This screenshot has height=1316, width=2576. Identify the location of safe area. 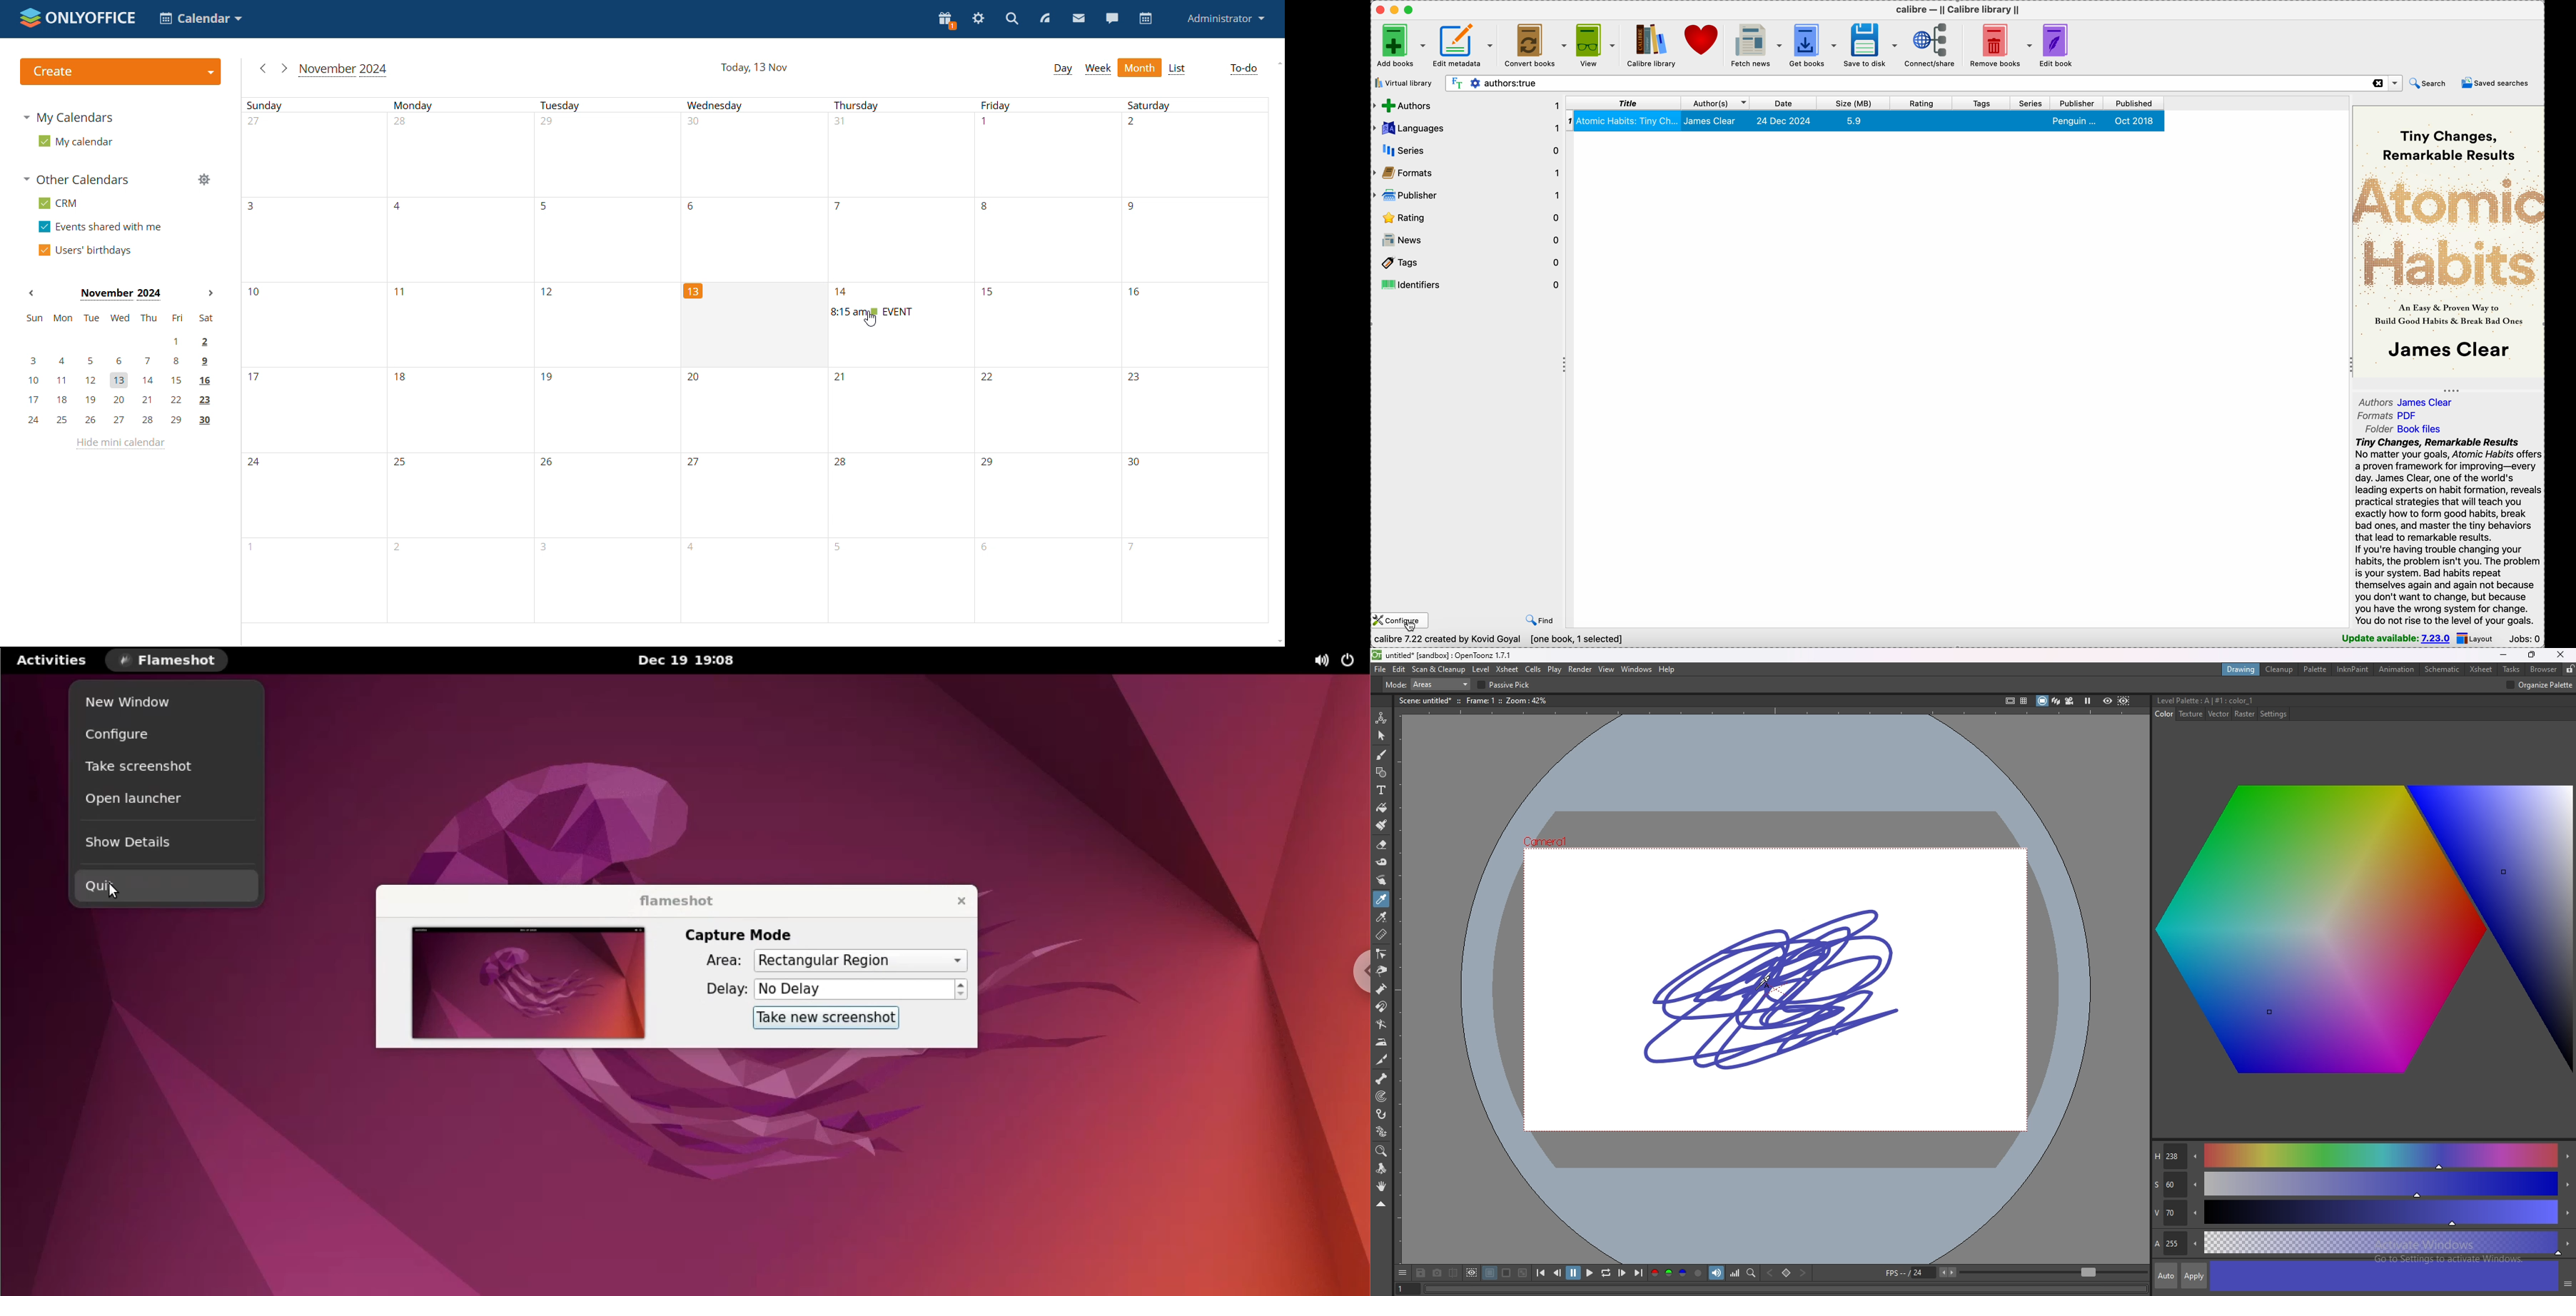
(2010, 700).